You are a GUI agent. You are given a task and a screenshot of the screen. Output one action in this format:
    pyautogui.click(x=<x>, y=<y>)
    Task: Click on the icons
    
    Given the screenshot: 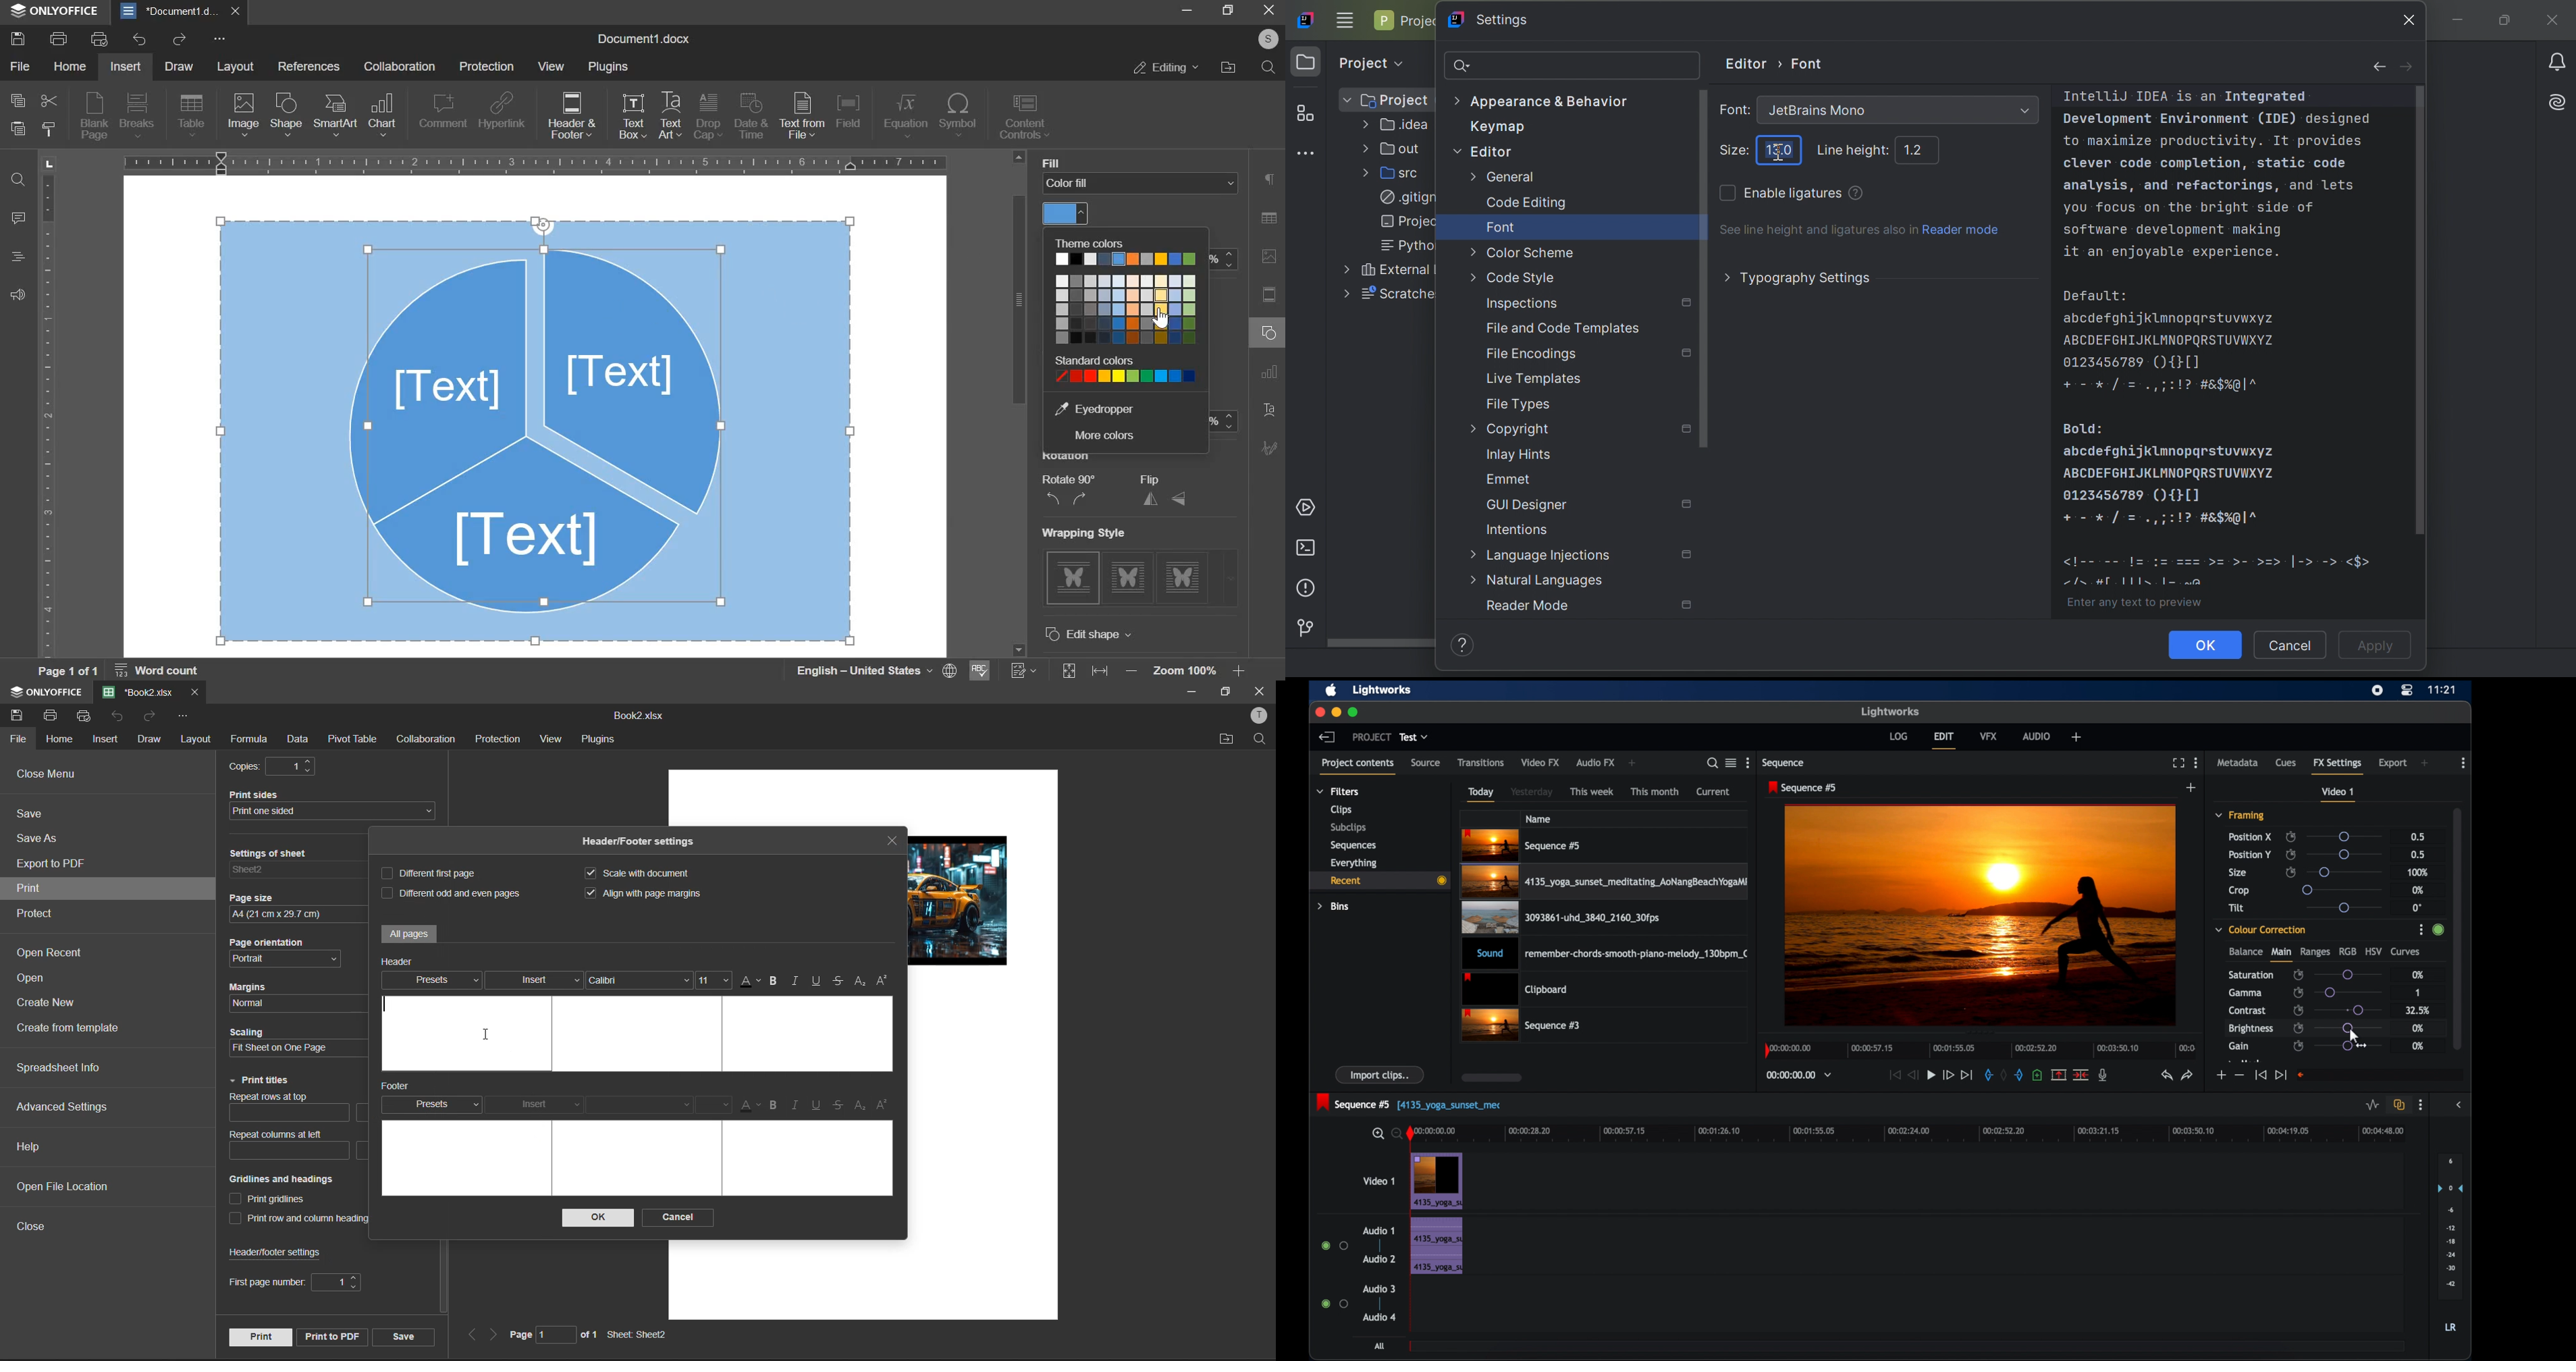 What is the action you would take?
    pyautogui.click(x=2220, y=571)
    